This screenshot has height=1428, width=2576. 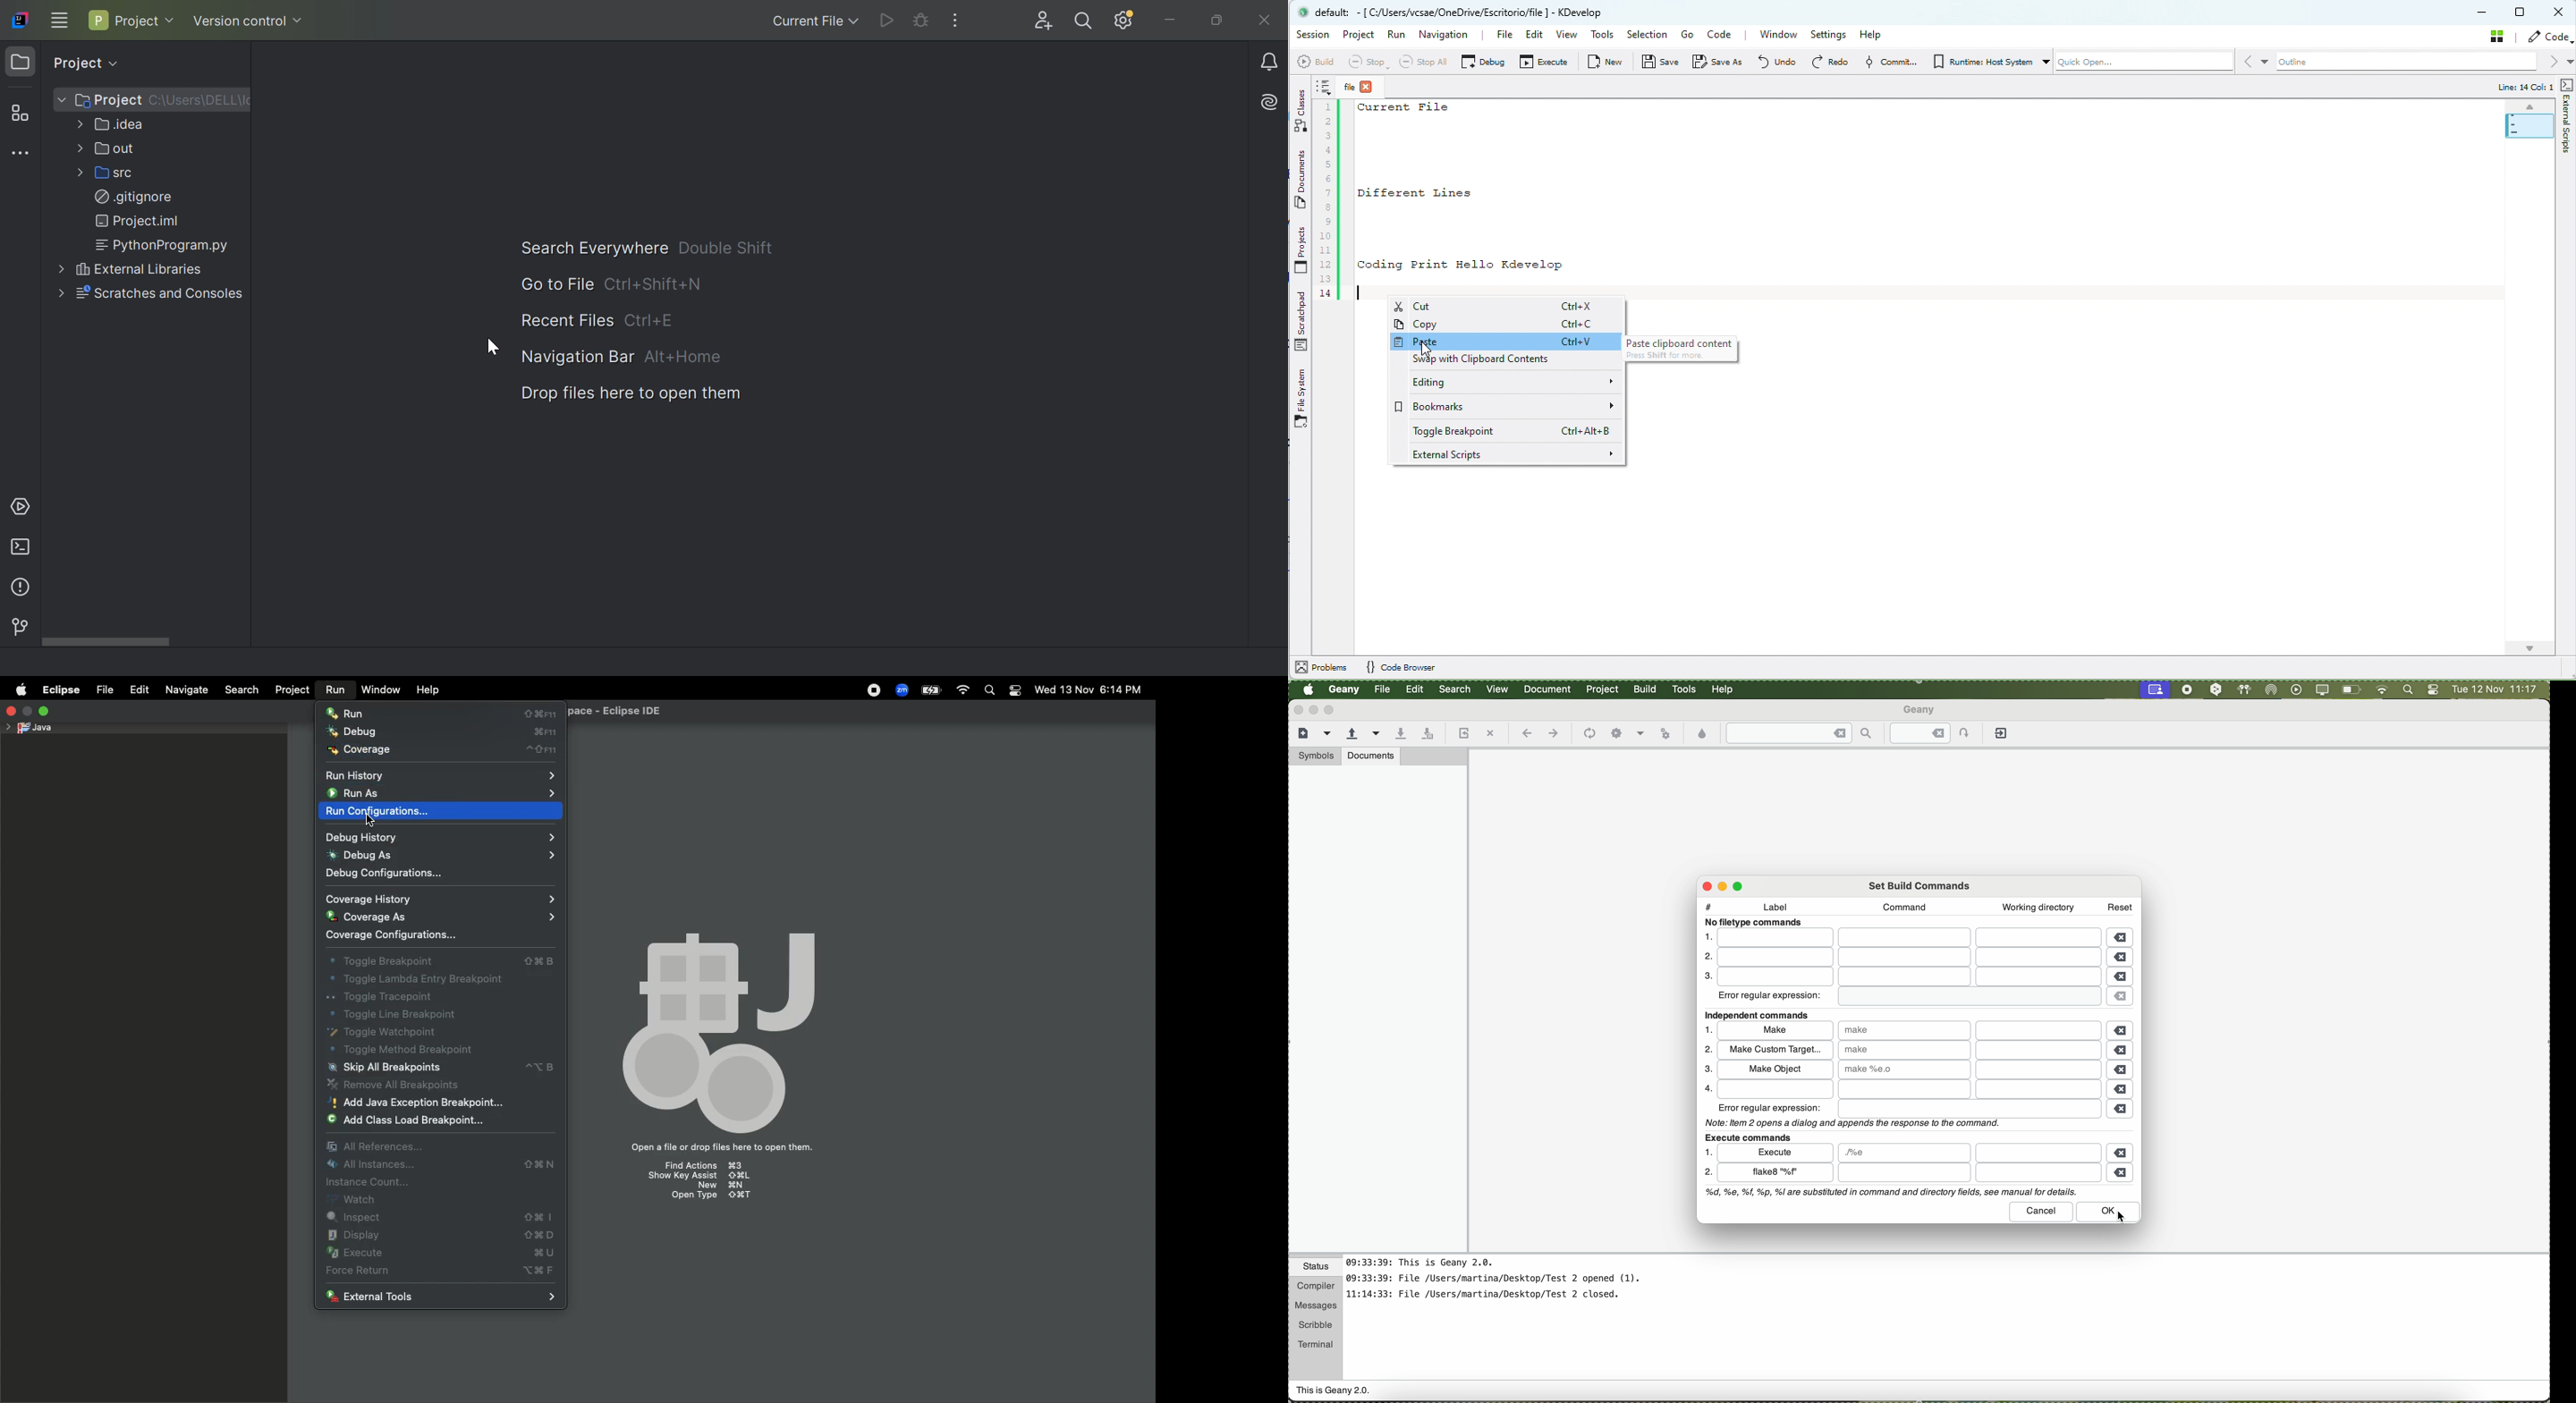 What do you see at coordinates (1569, 36) in the screenshot?
I see `View` at bounding box center [1569, 36].